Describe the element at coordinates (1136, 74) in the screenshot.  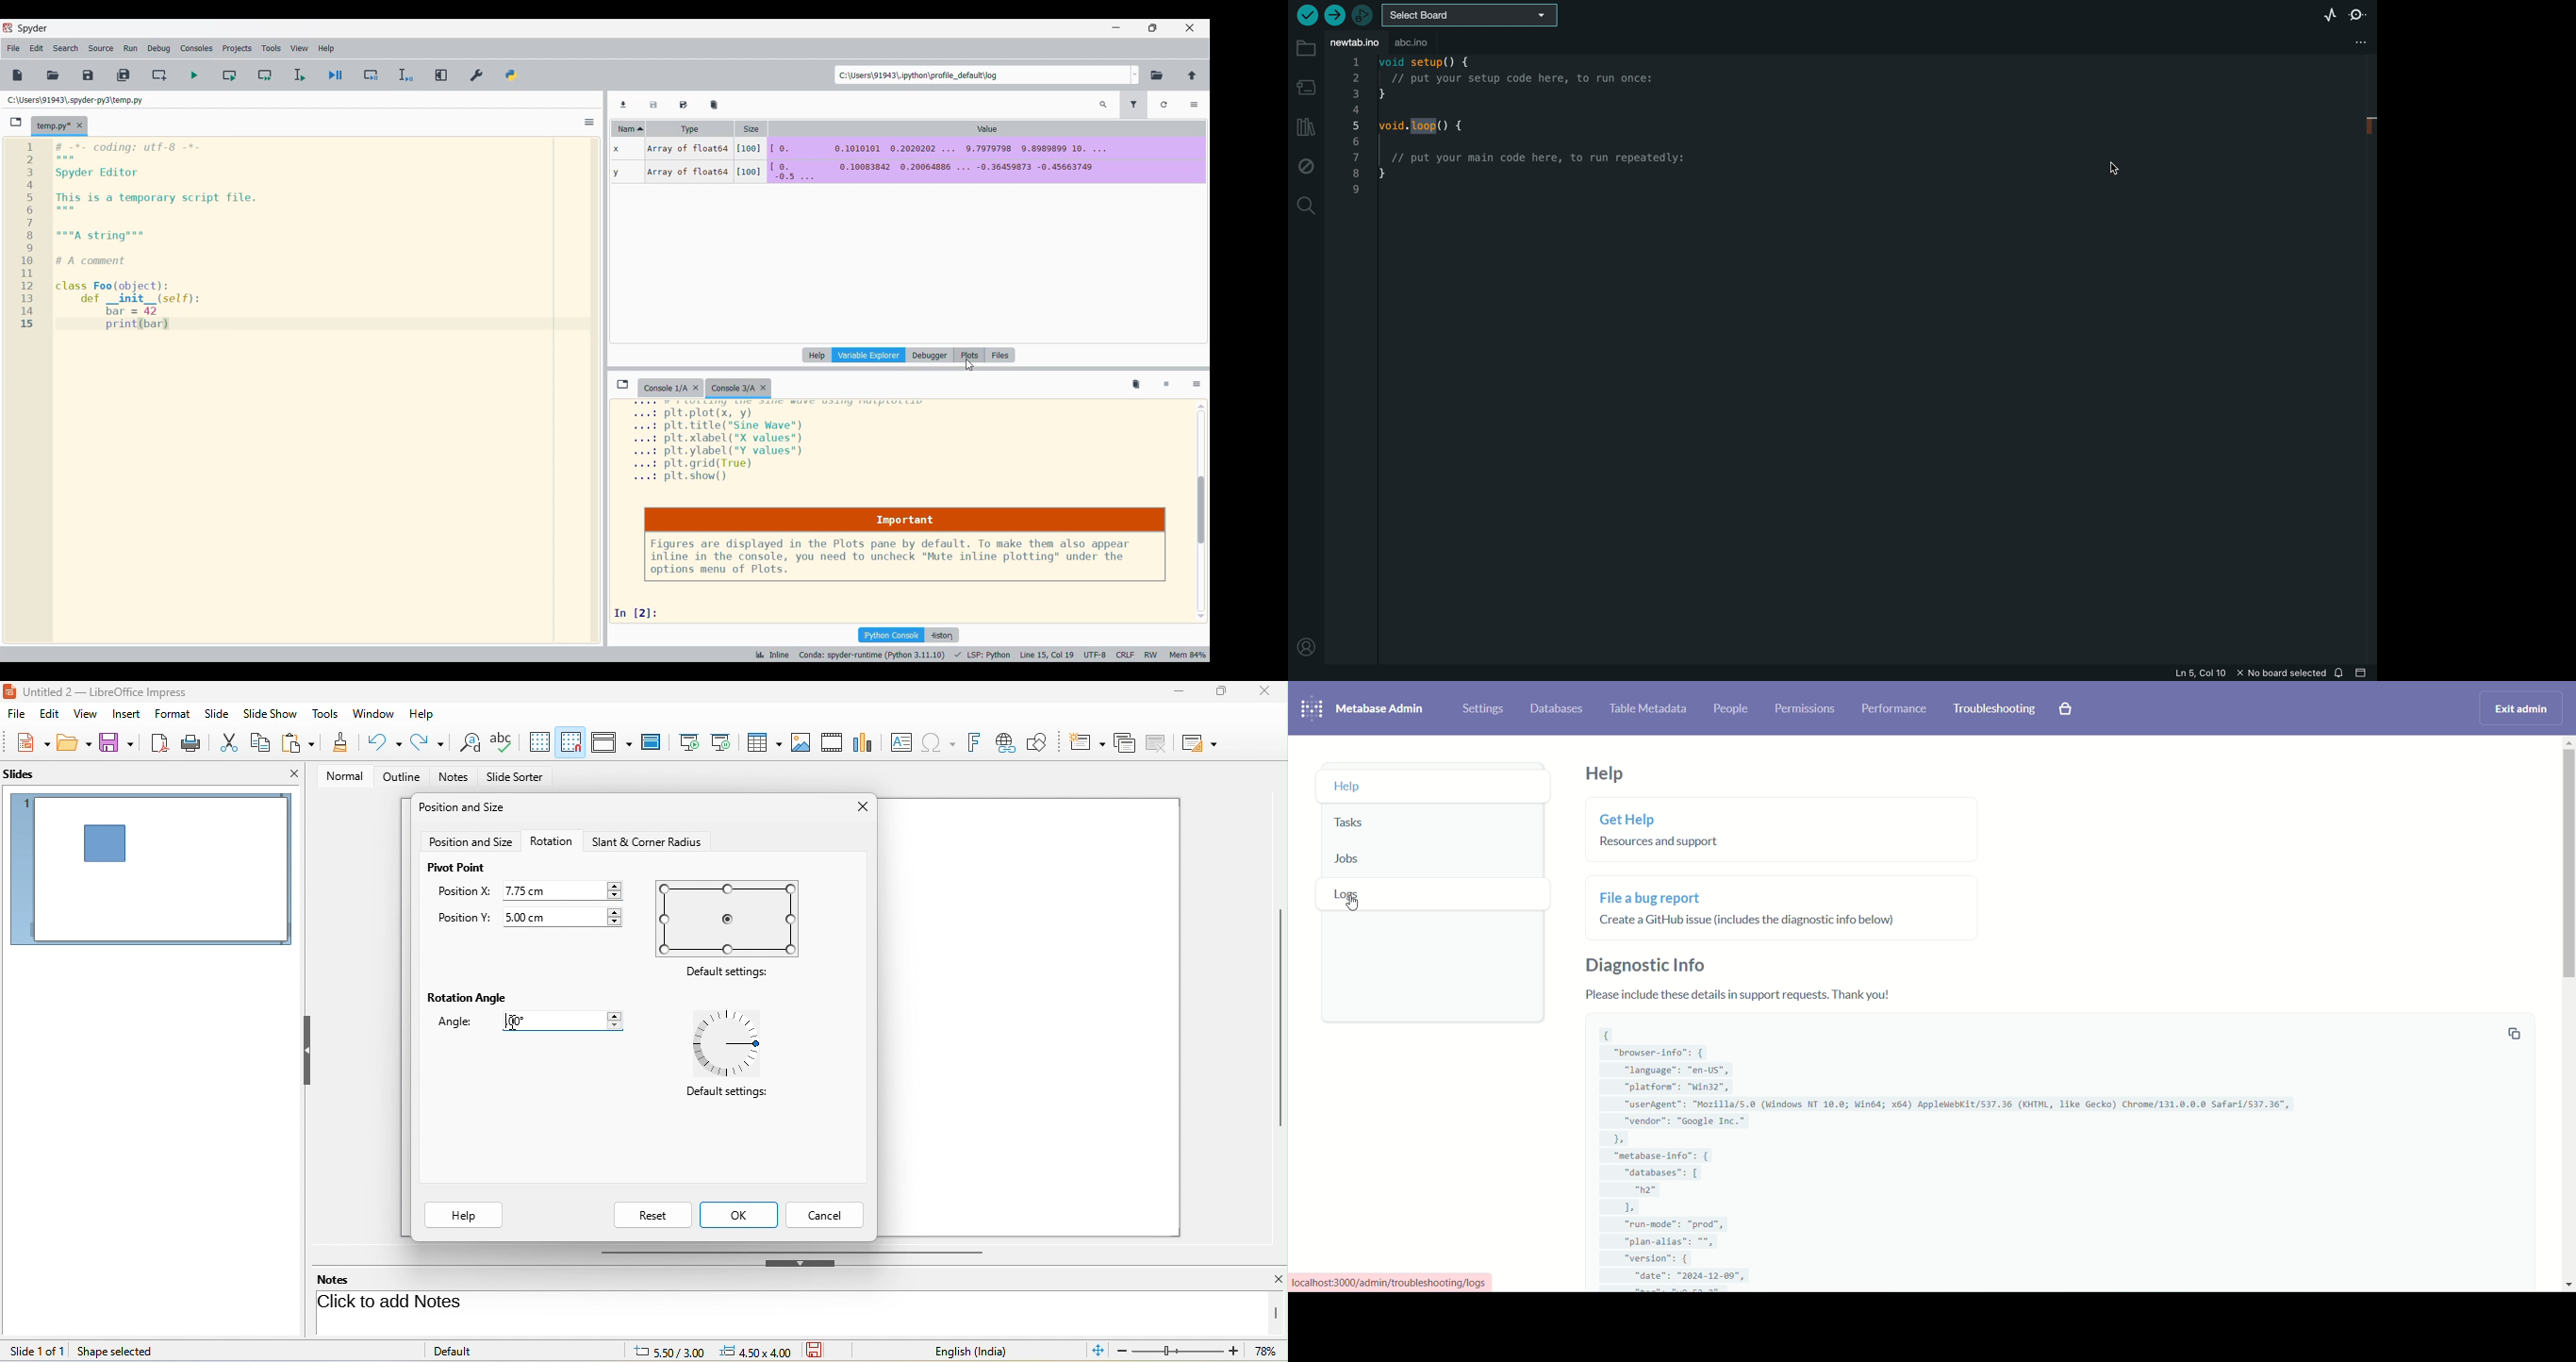
I see `Location options` at that location.